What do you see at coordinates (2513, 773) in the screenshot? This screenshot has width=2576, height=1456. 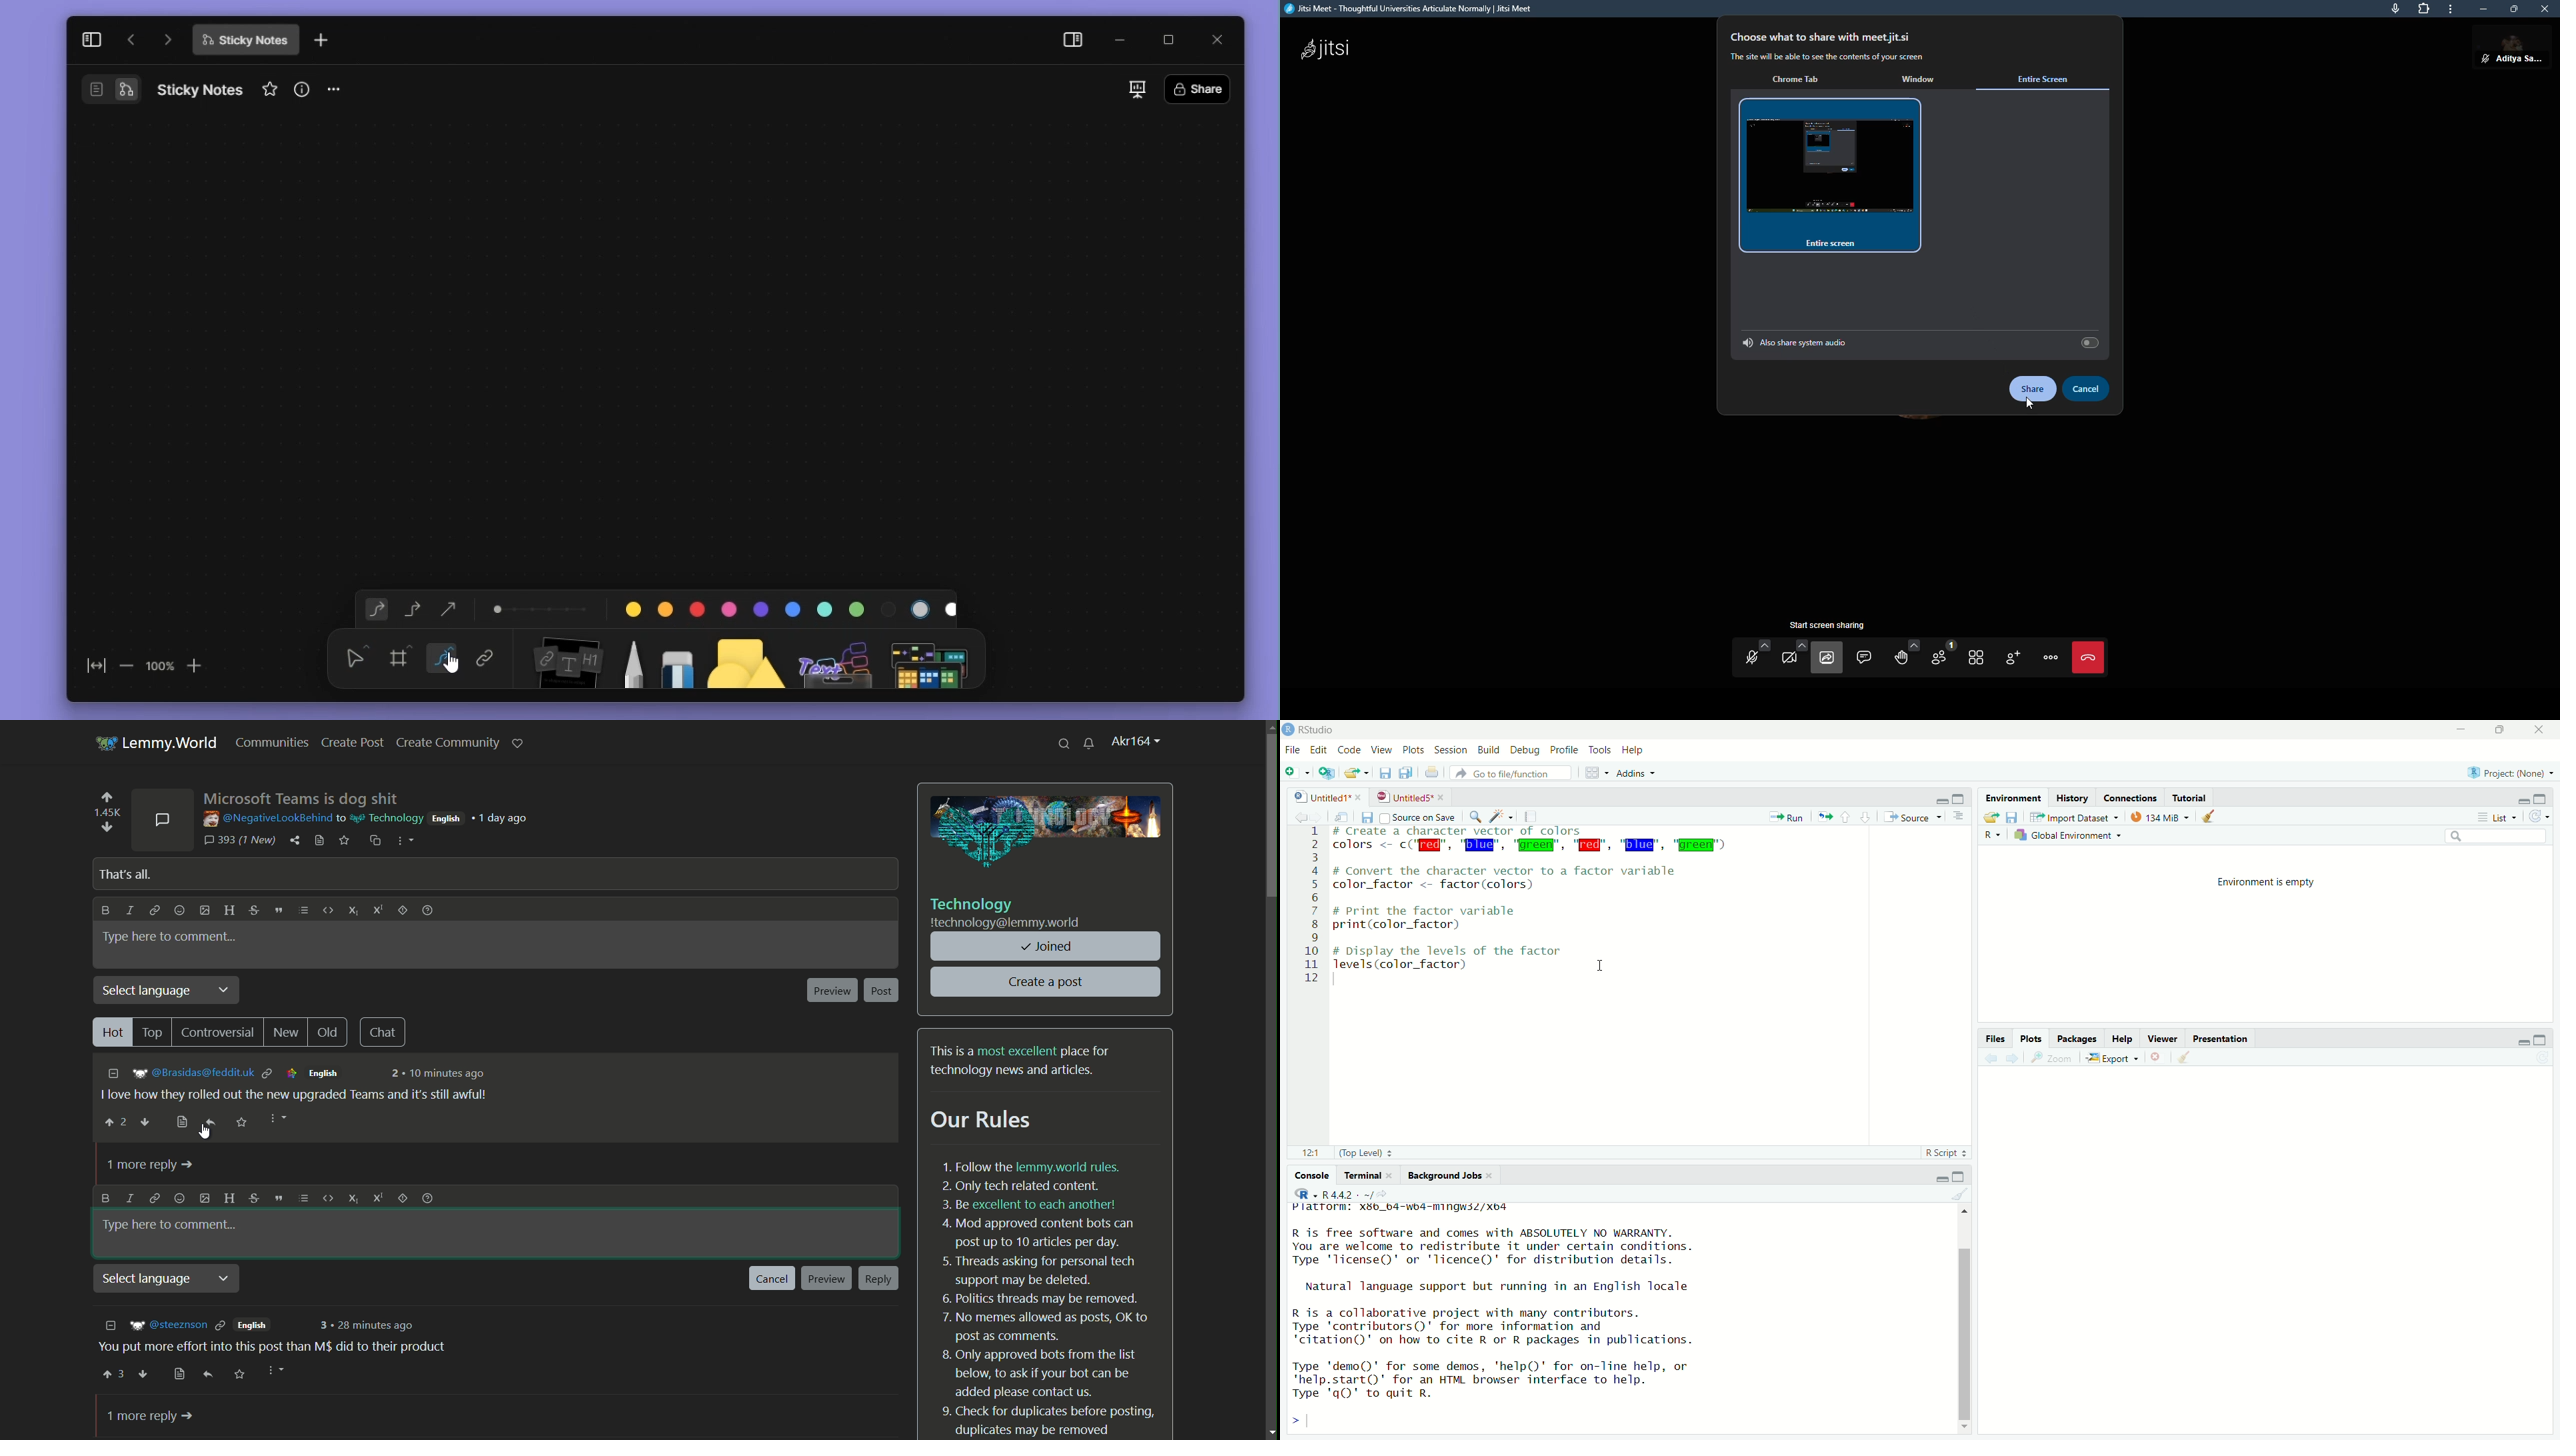 I see `project: (none)` at bounding box center [2513, 773].